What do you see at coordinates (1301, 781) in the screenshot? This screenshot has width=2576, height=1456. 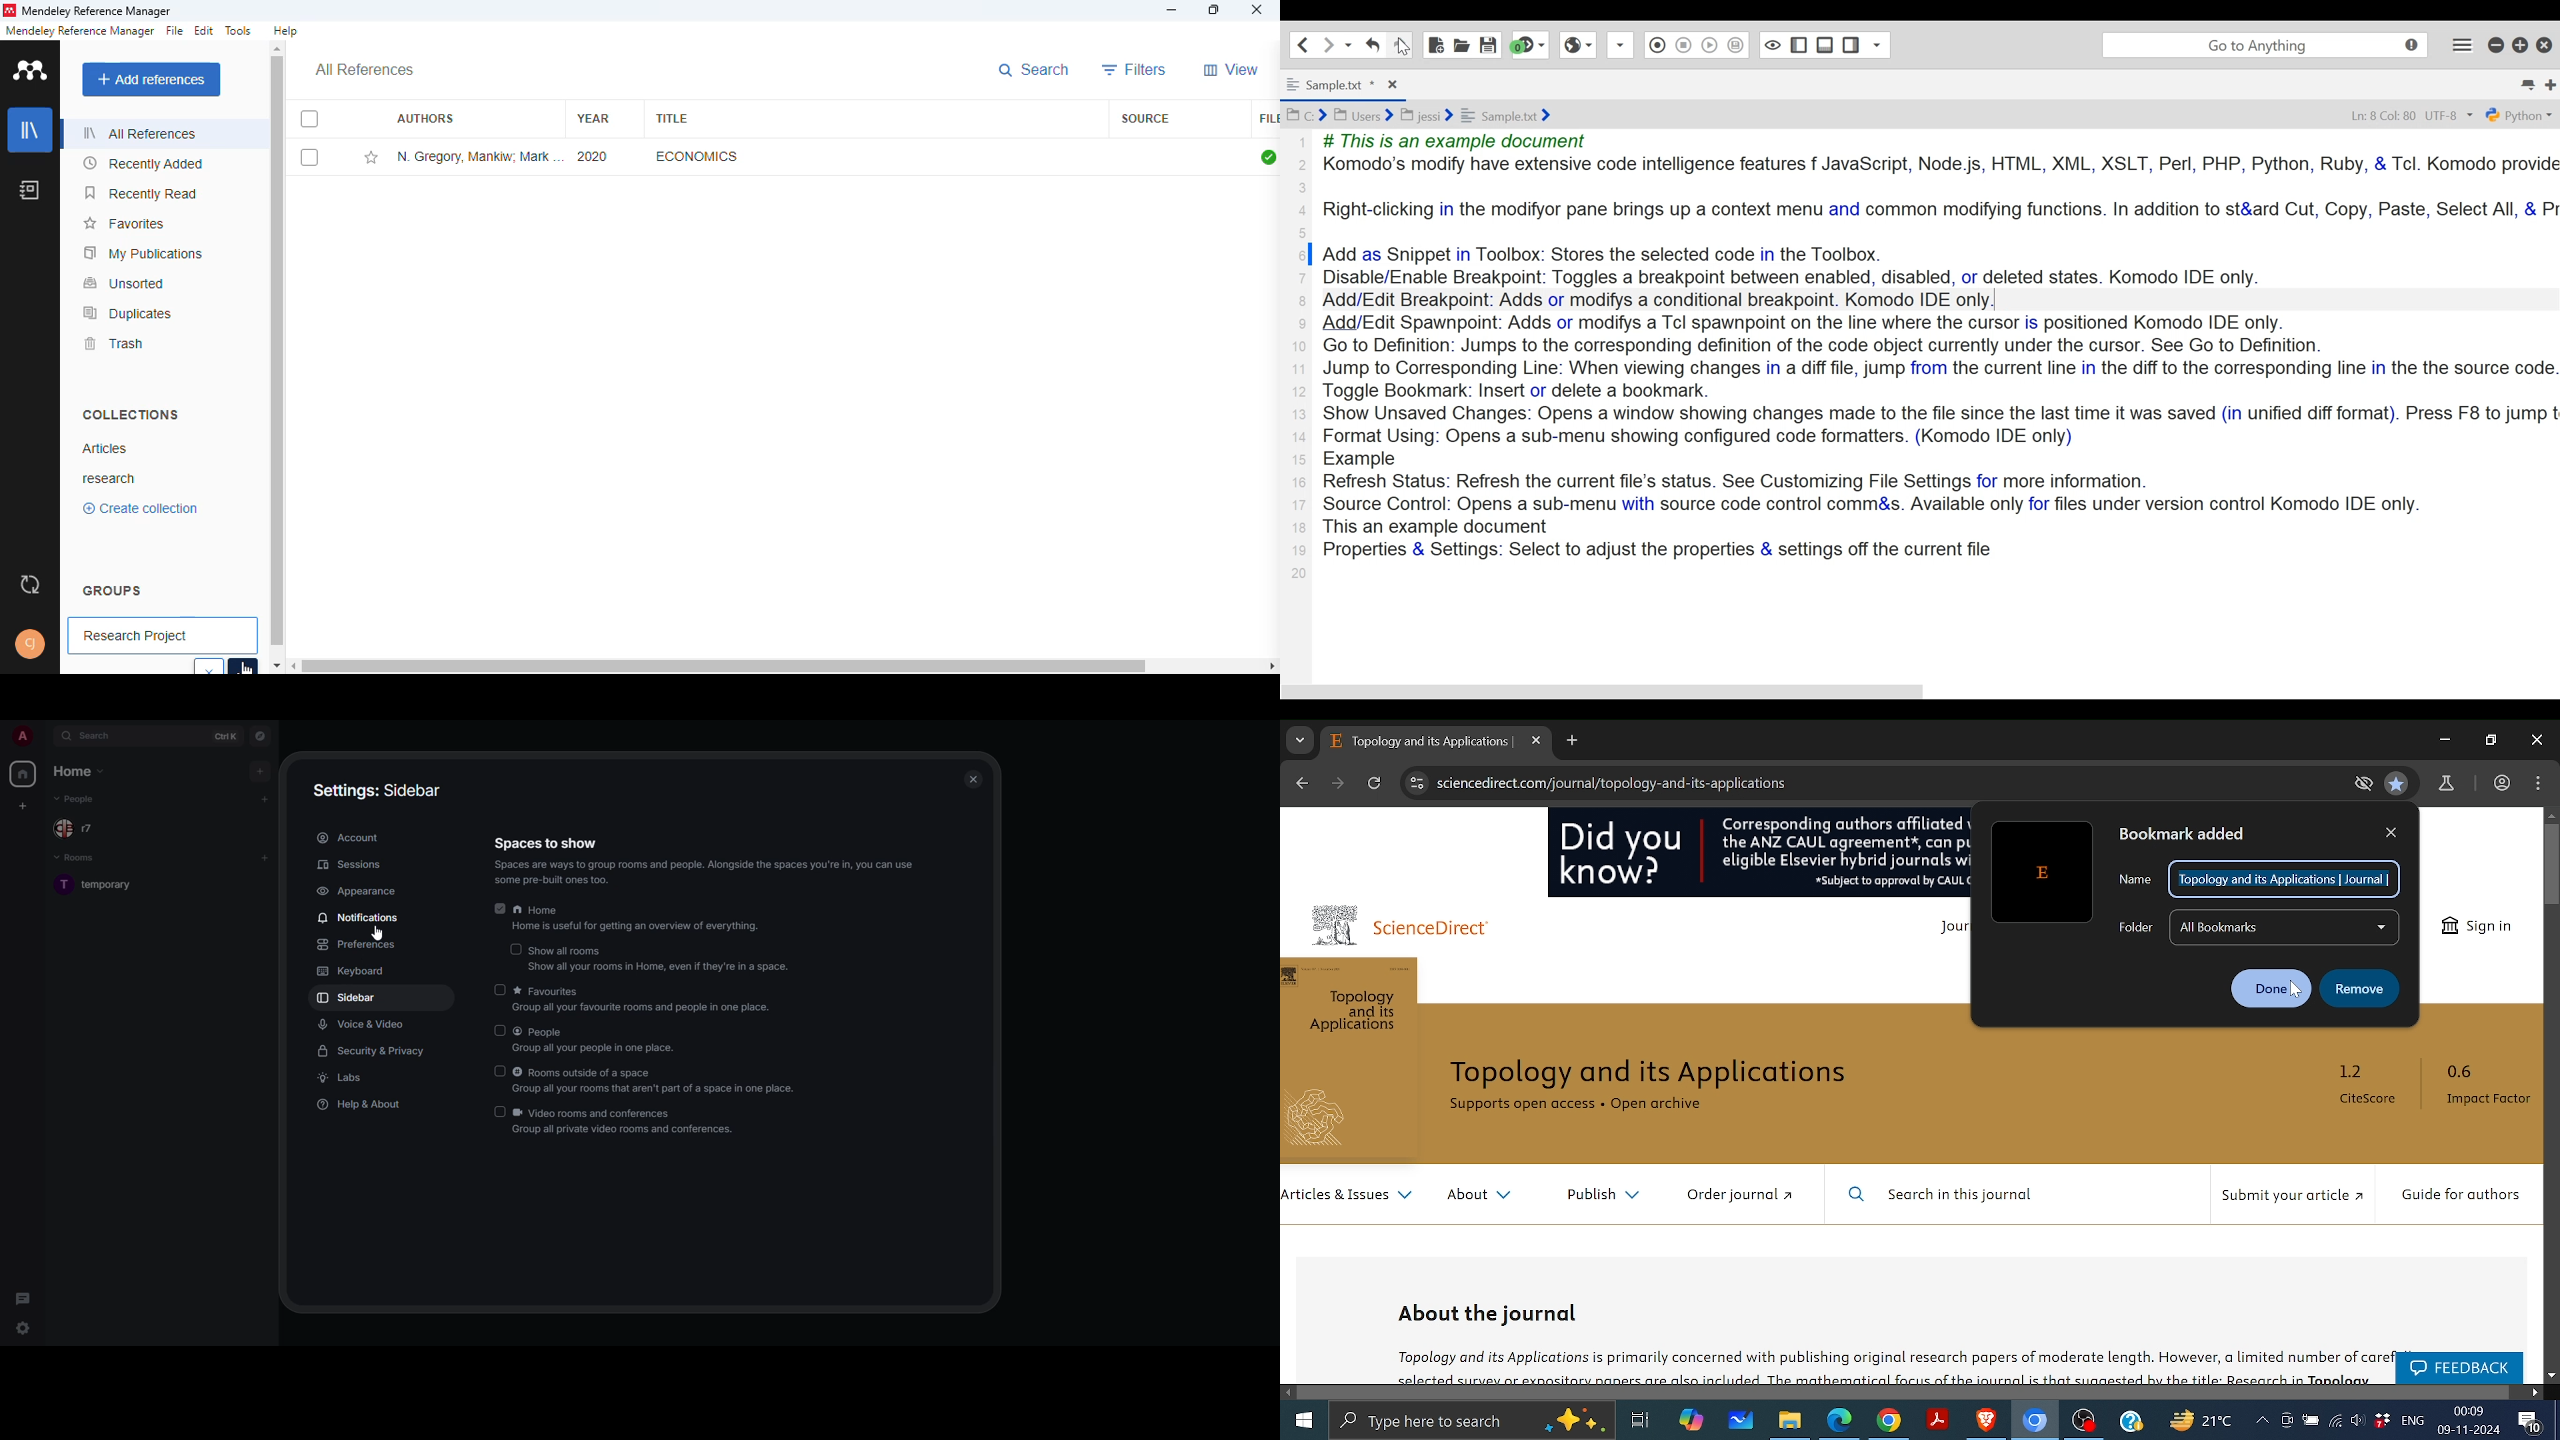 I see `Move to previous page` at bounding box center [1301, 781].